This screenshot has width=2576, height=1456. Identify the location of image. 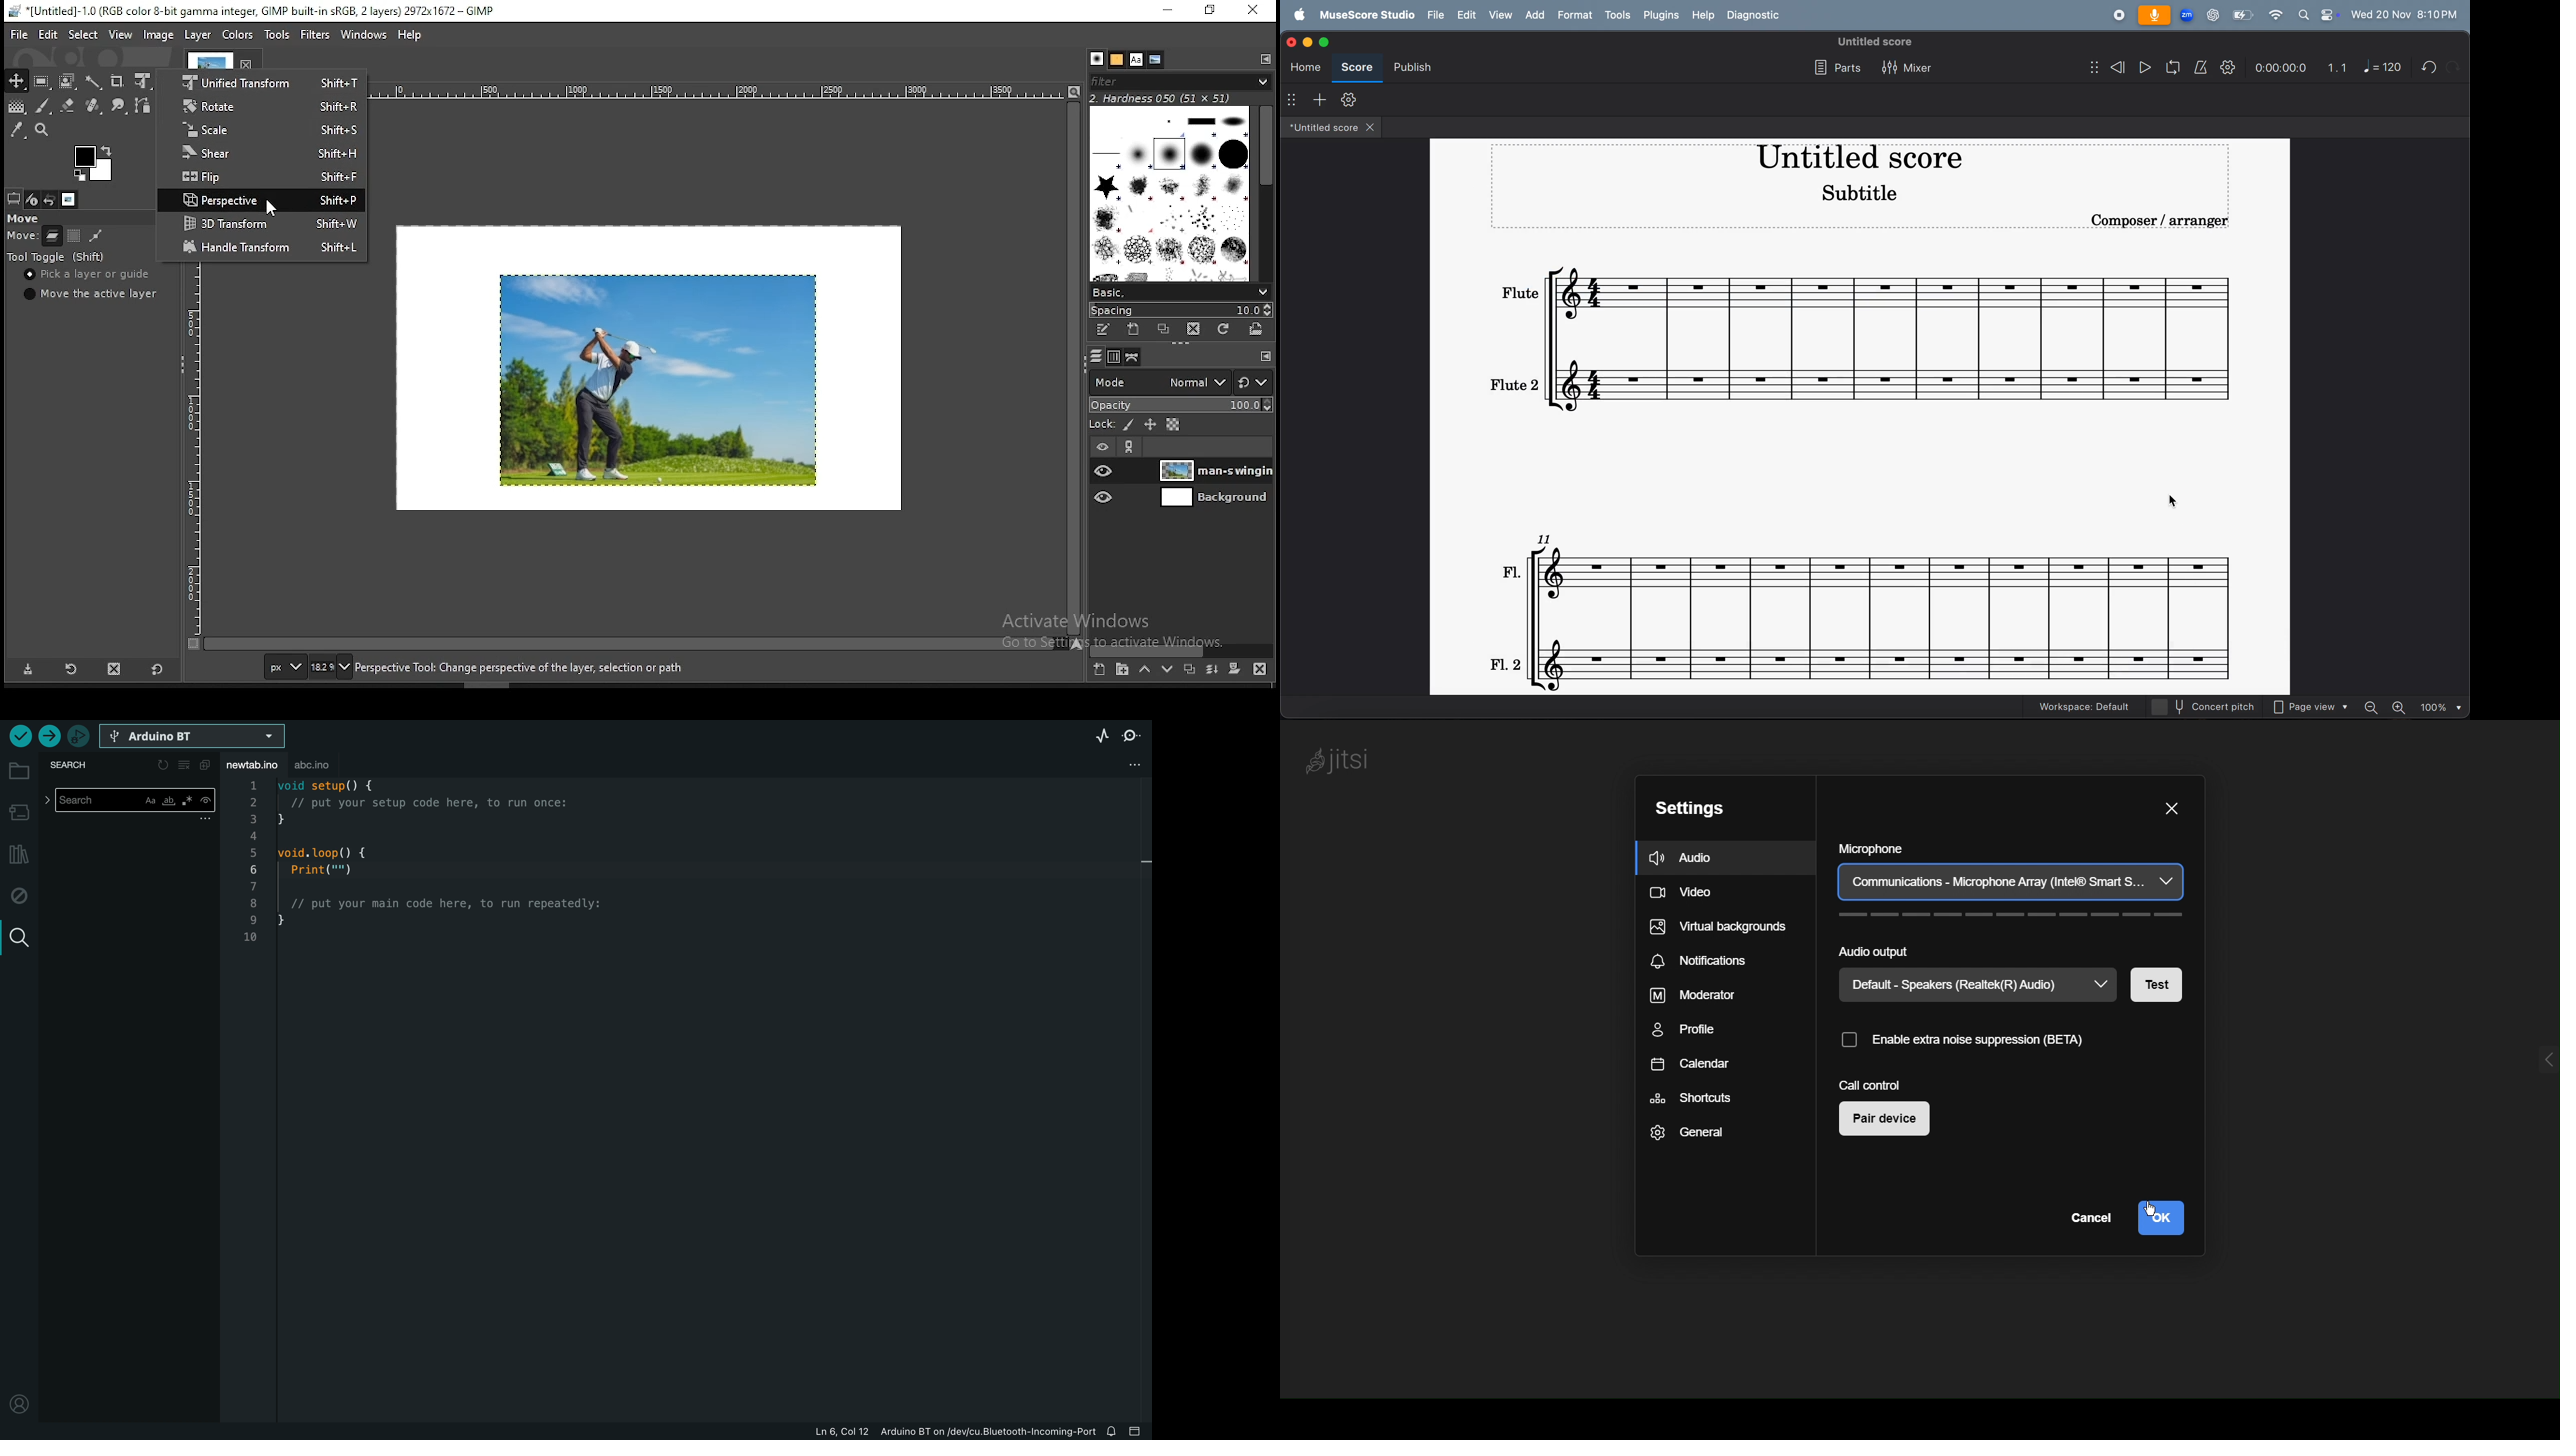
(654, 379).